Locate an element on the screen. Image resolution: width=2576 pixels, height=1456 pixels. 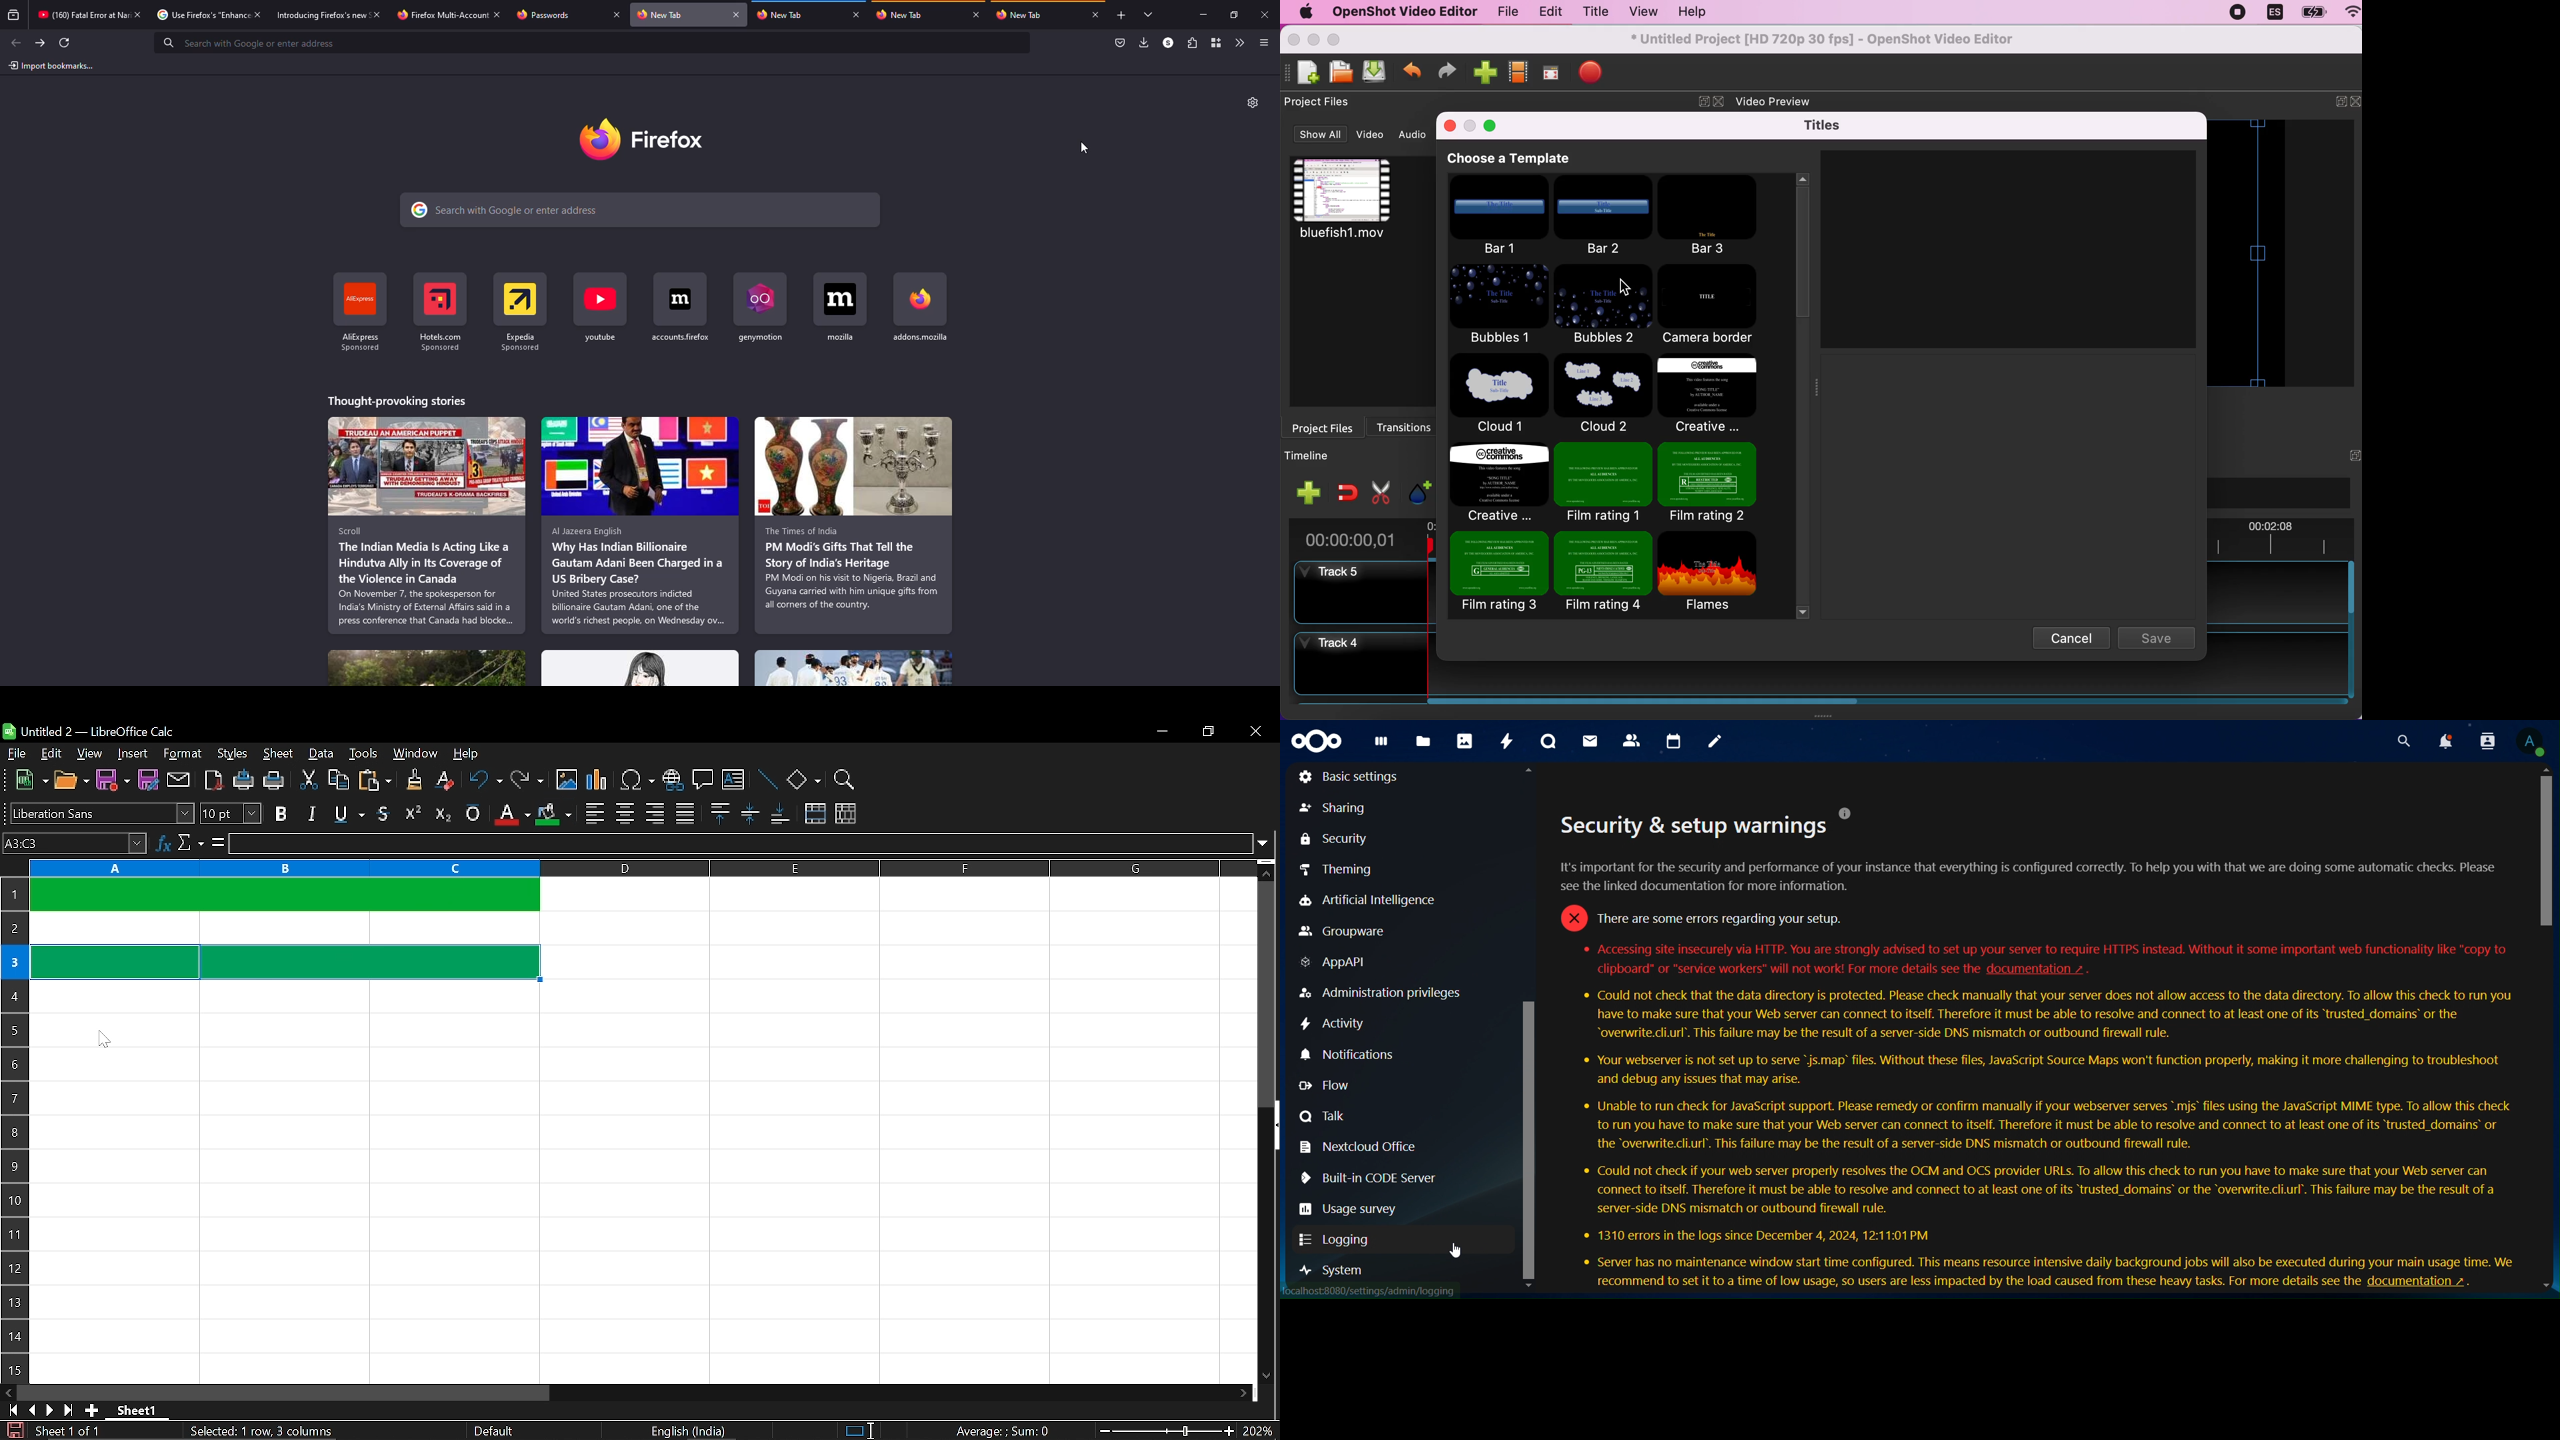
save to packet is located at coordinates (1118, 43).